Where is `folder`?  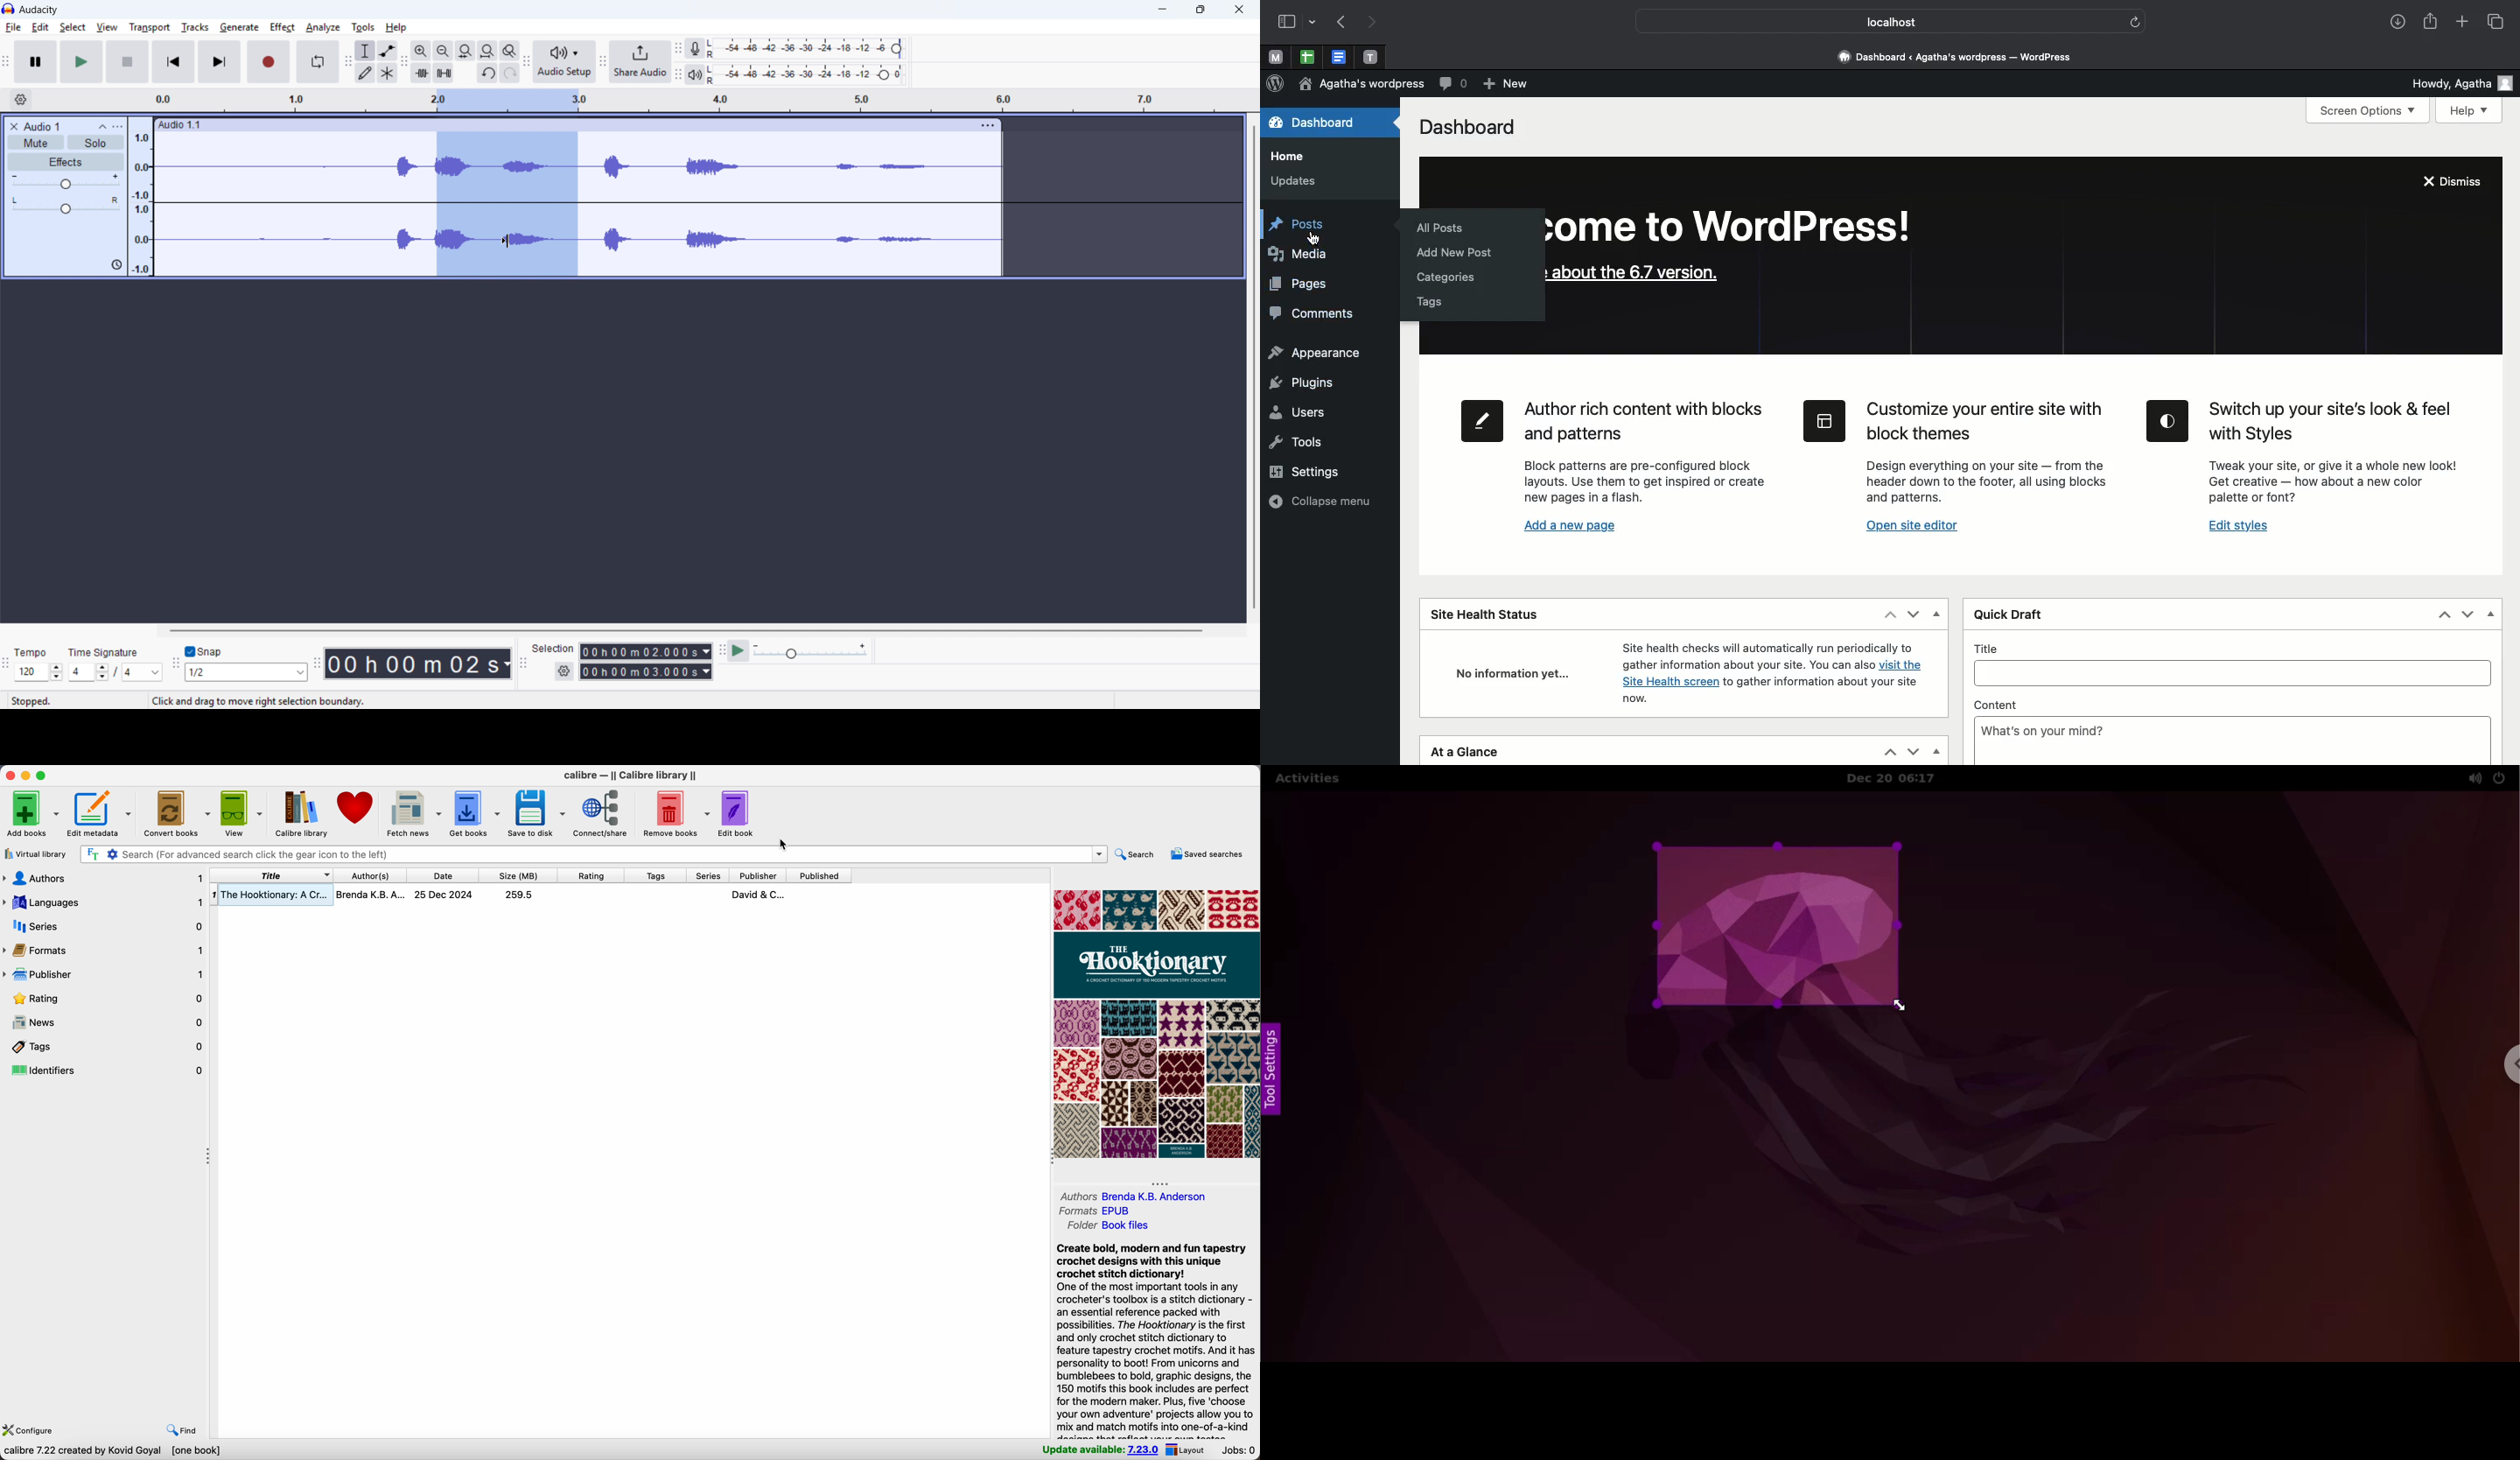 folder is located at coordinates (1115, 1226).